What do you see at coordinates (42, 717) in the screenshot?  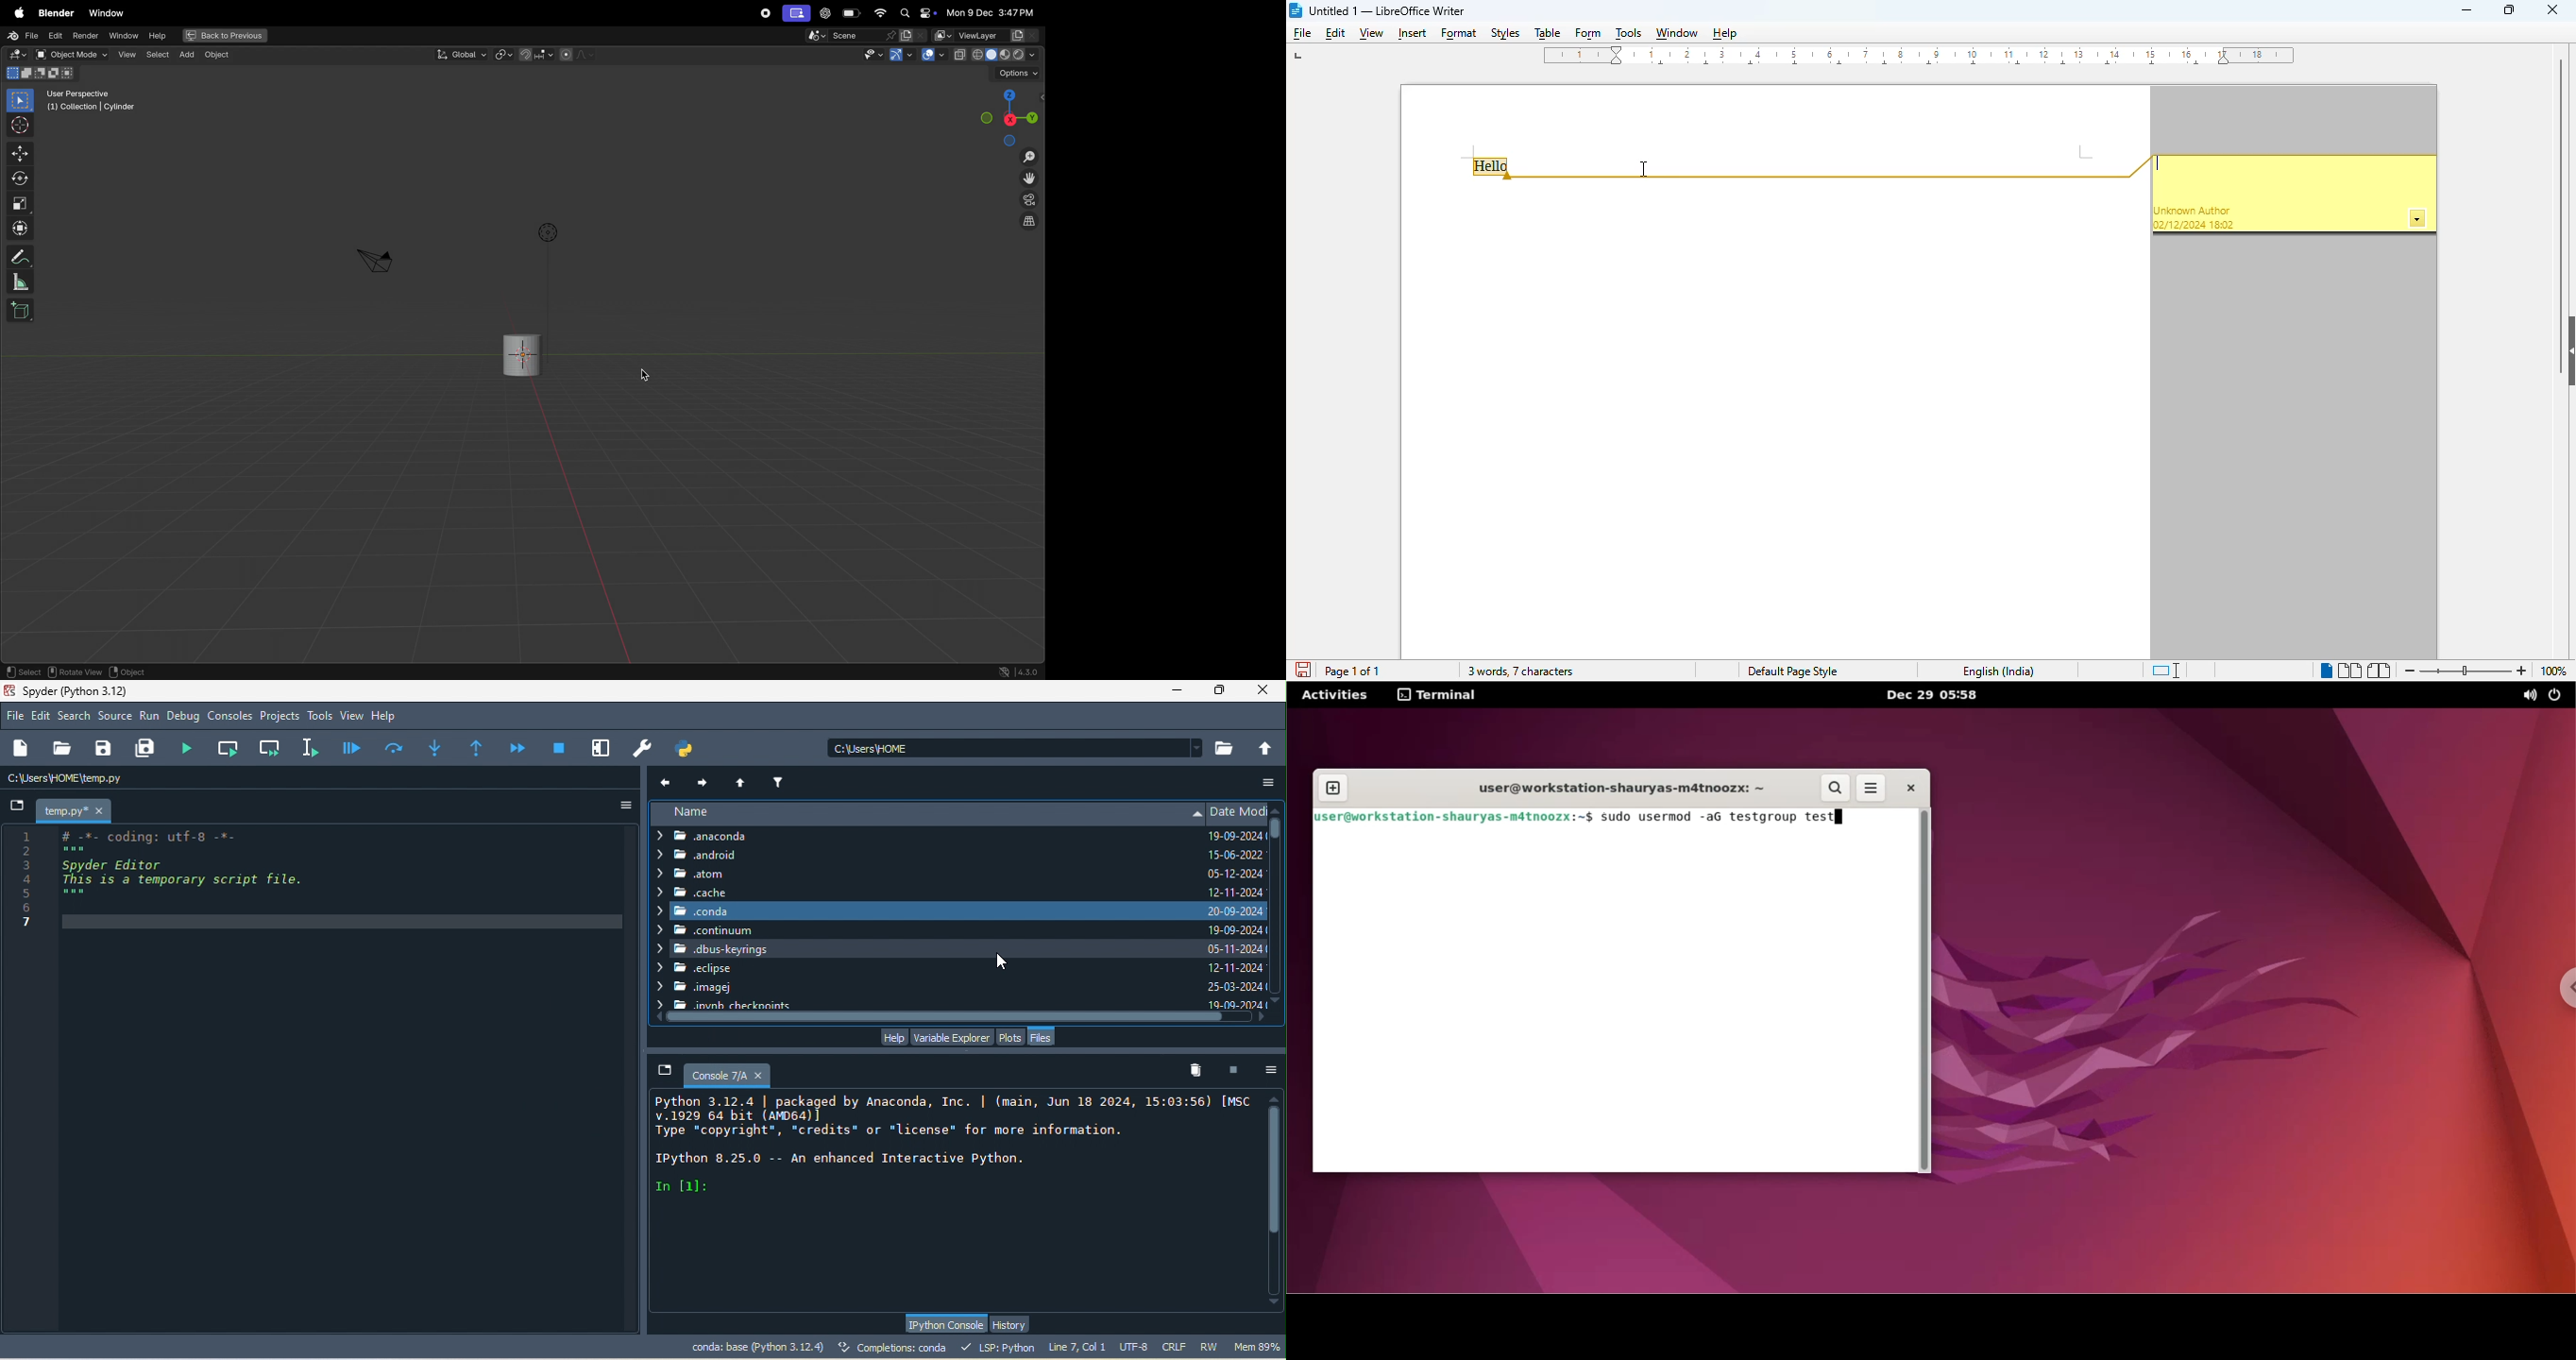 I see `edit` at bounding box center [42, 717].